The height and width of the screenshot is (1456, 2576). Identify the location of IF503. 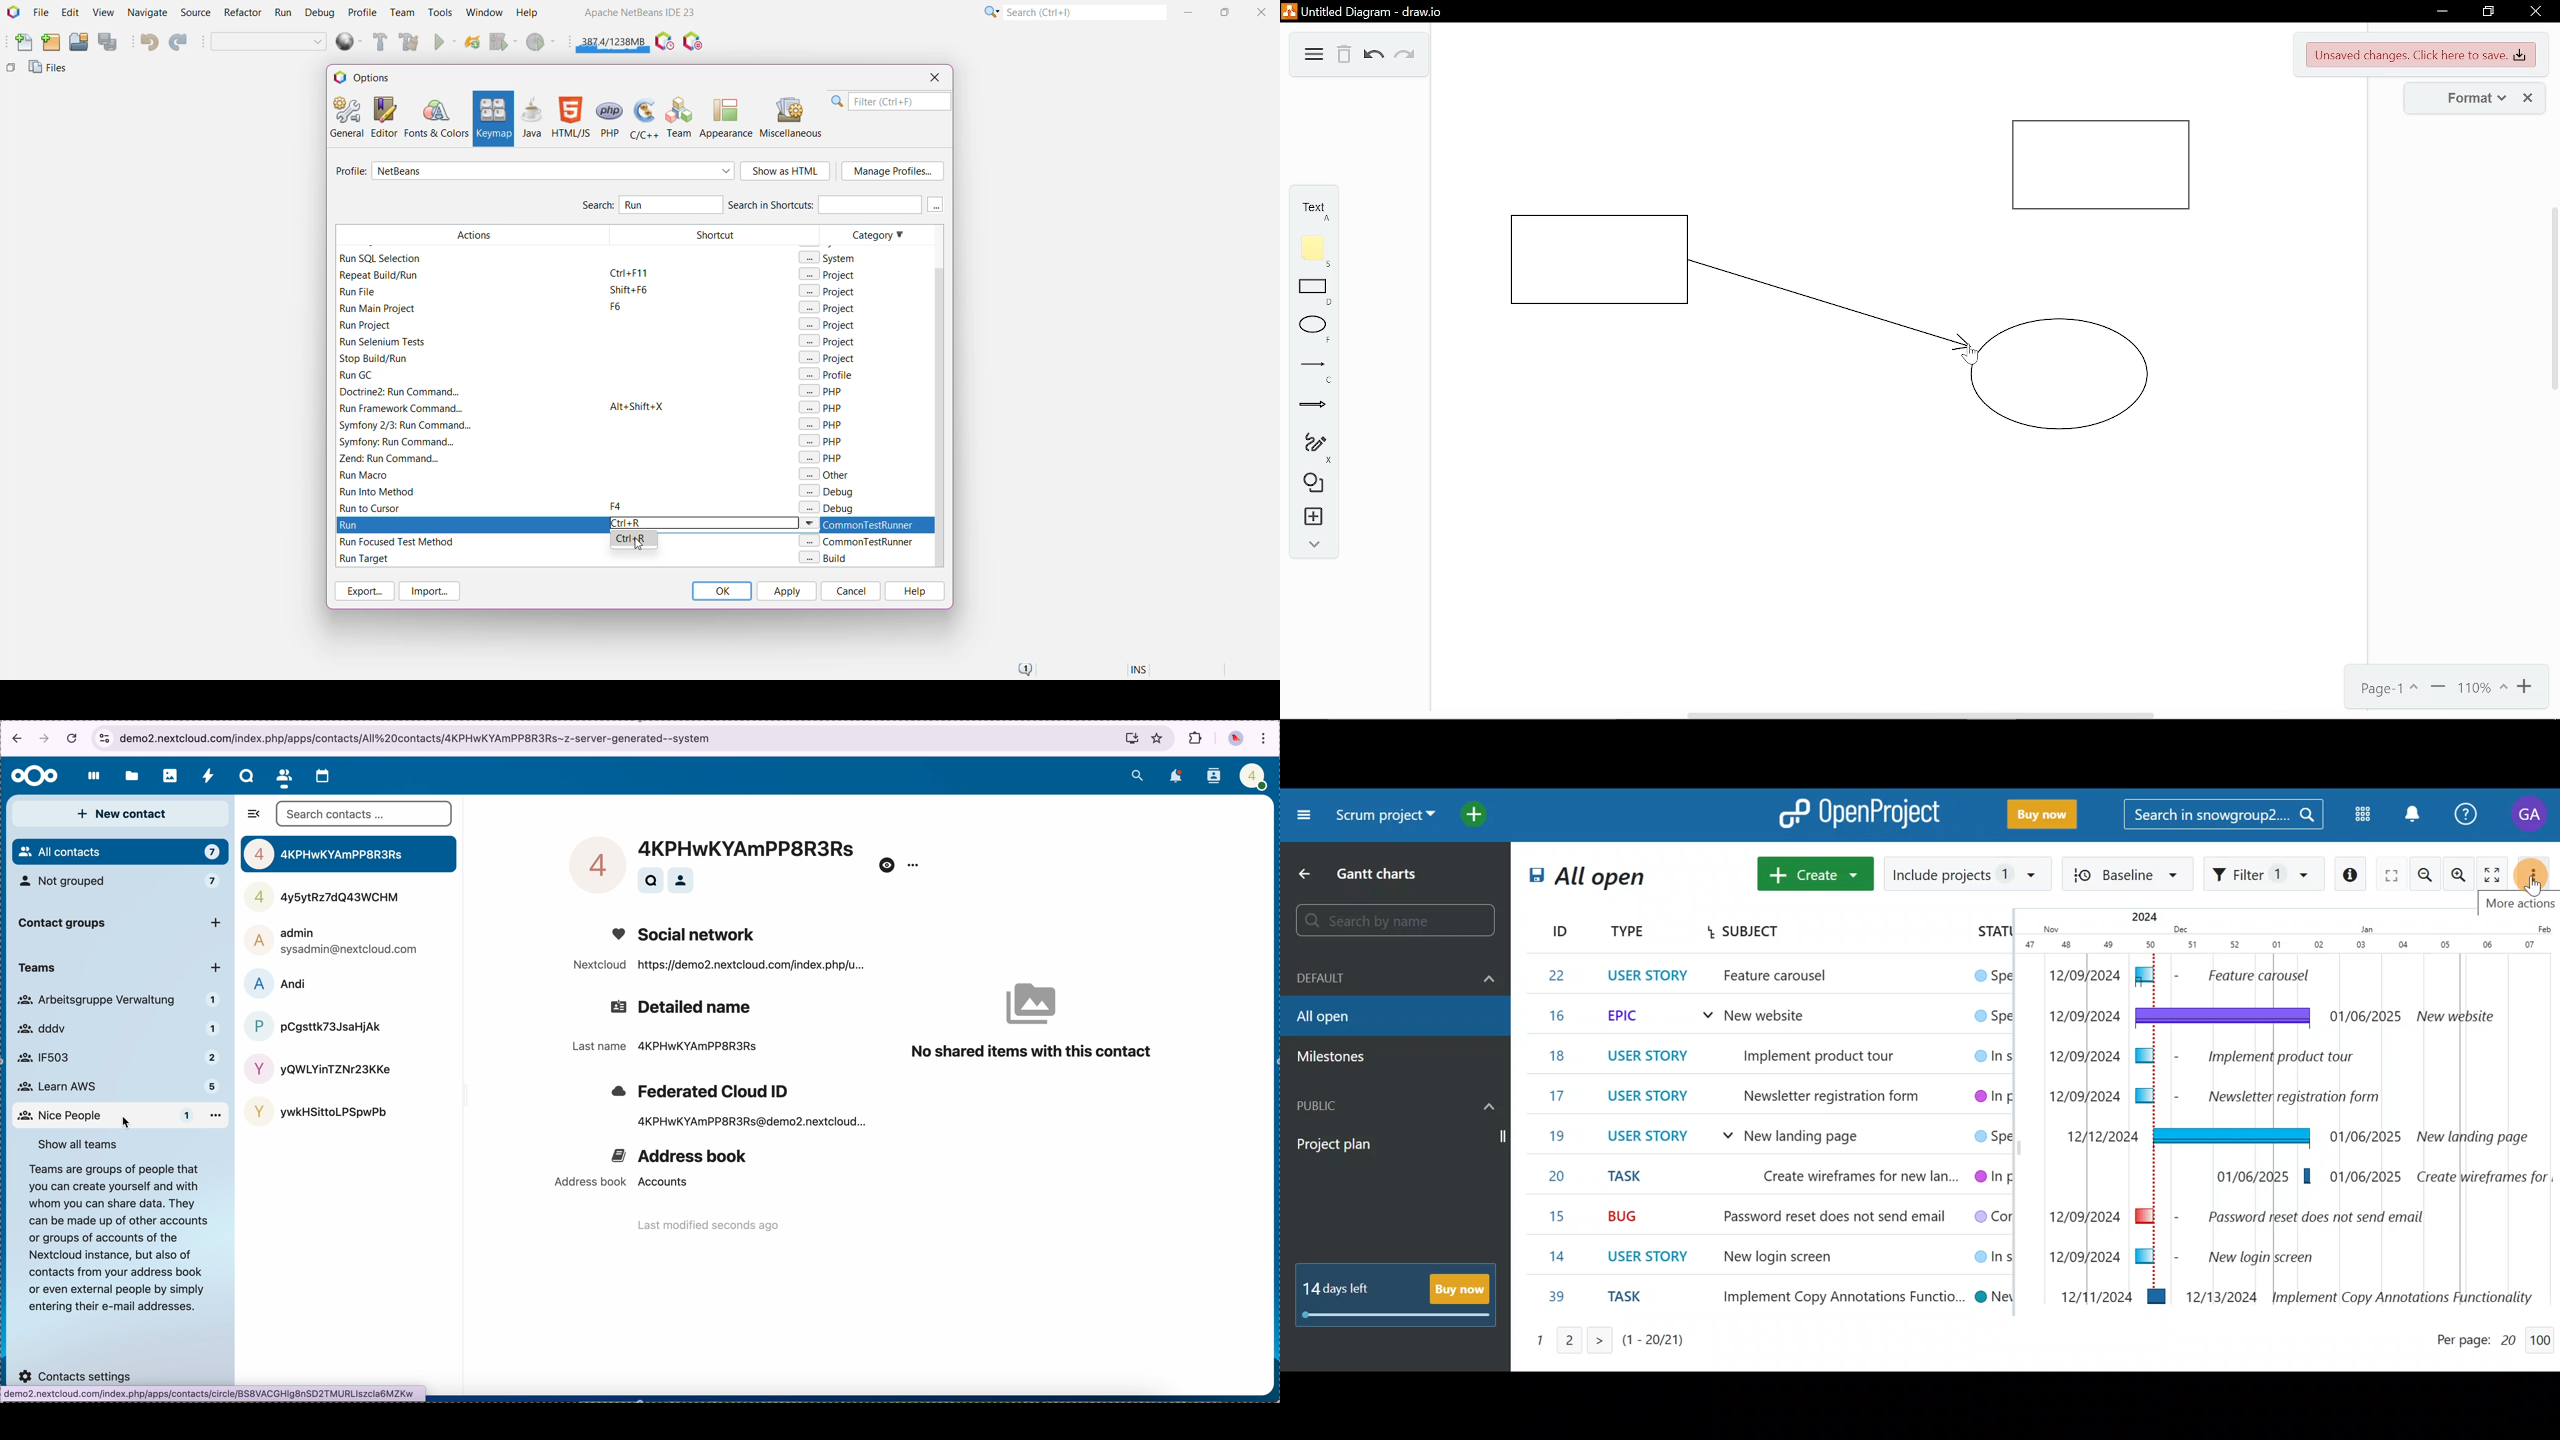
(115, 1058).